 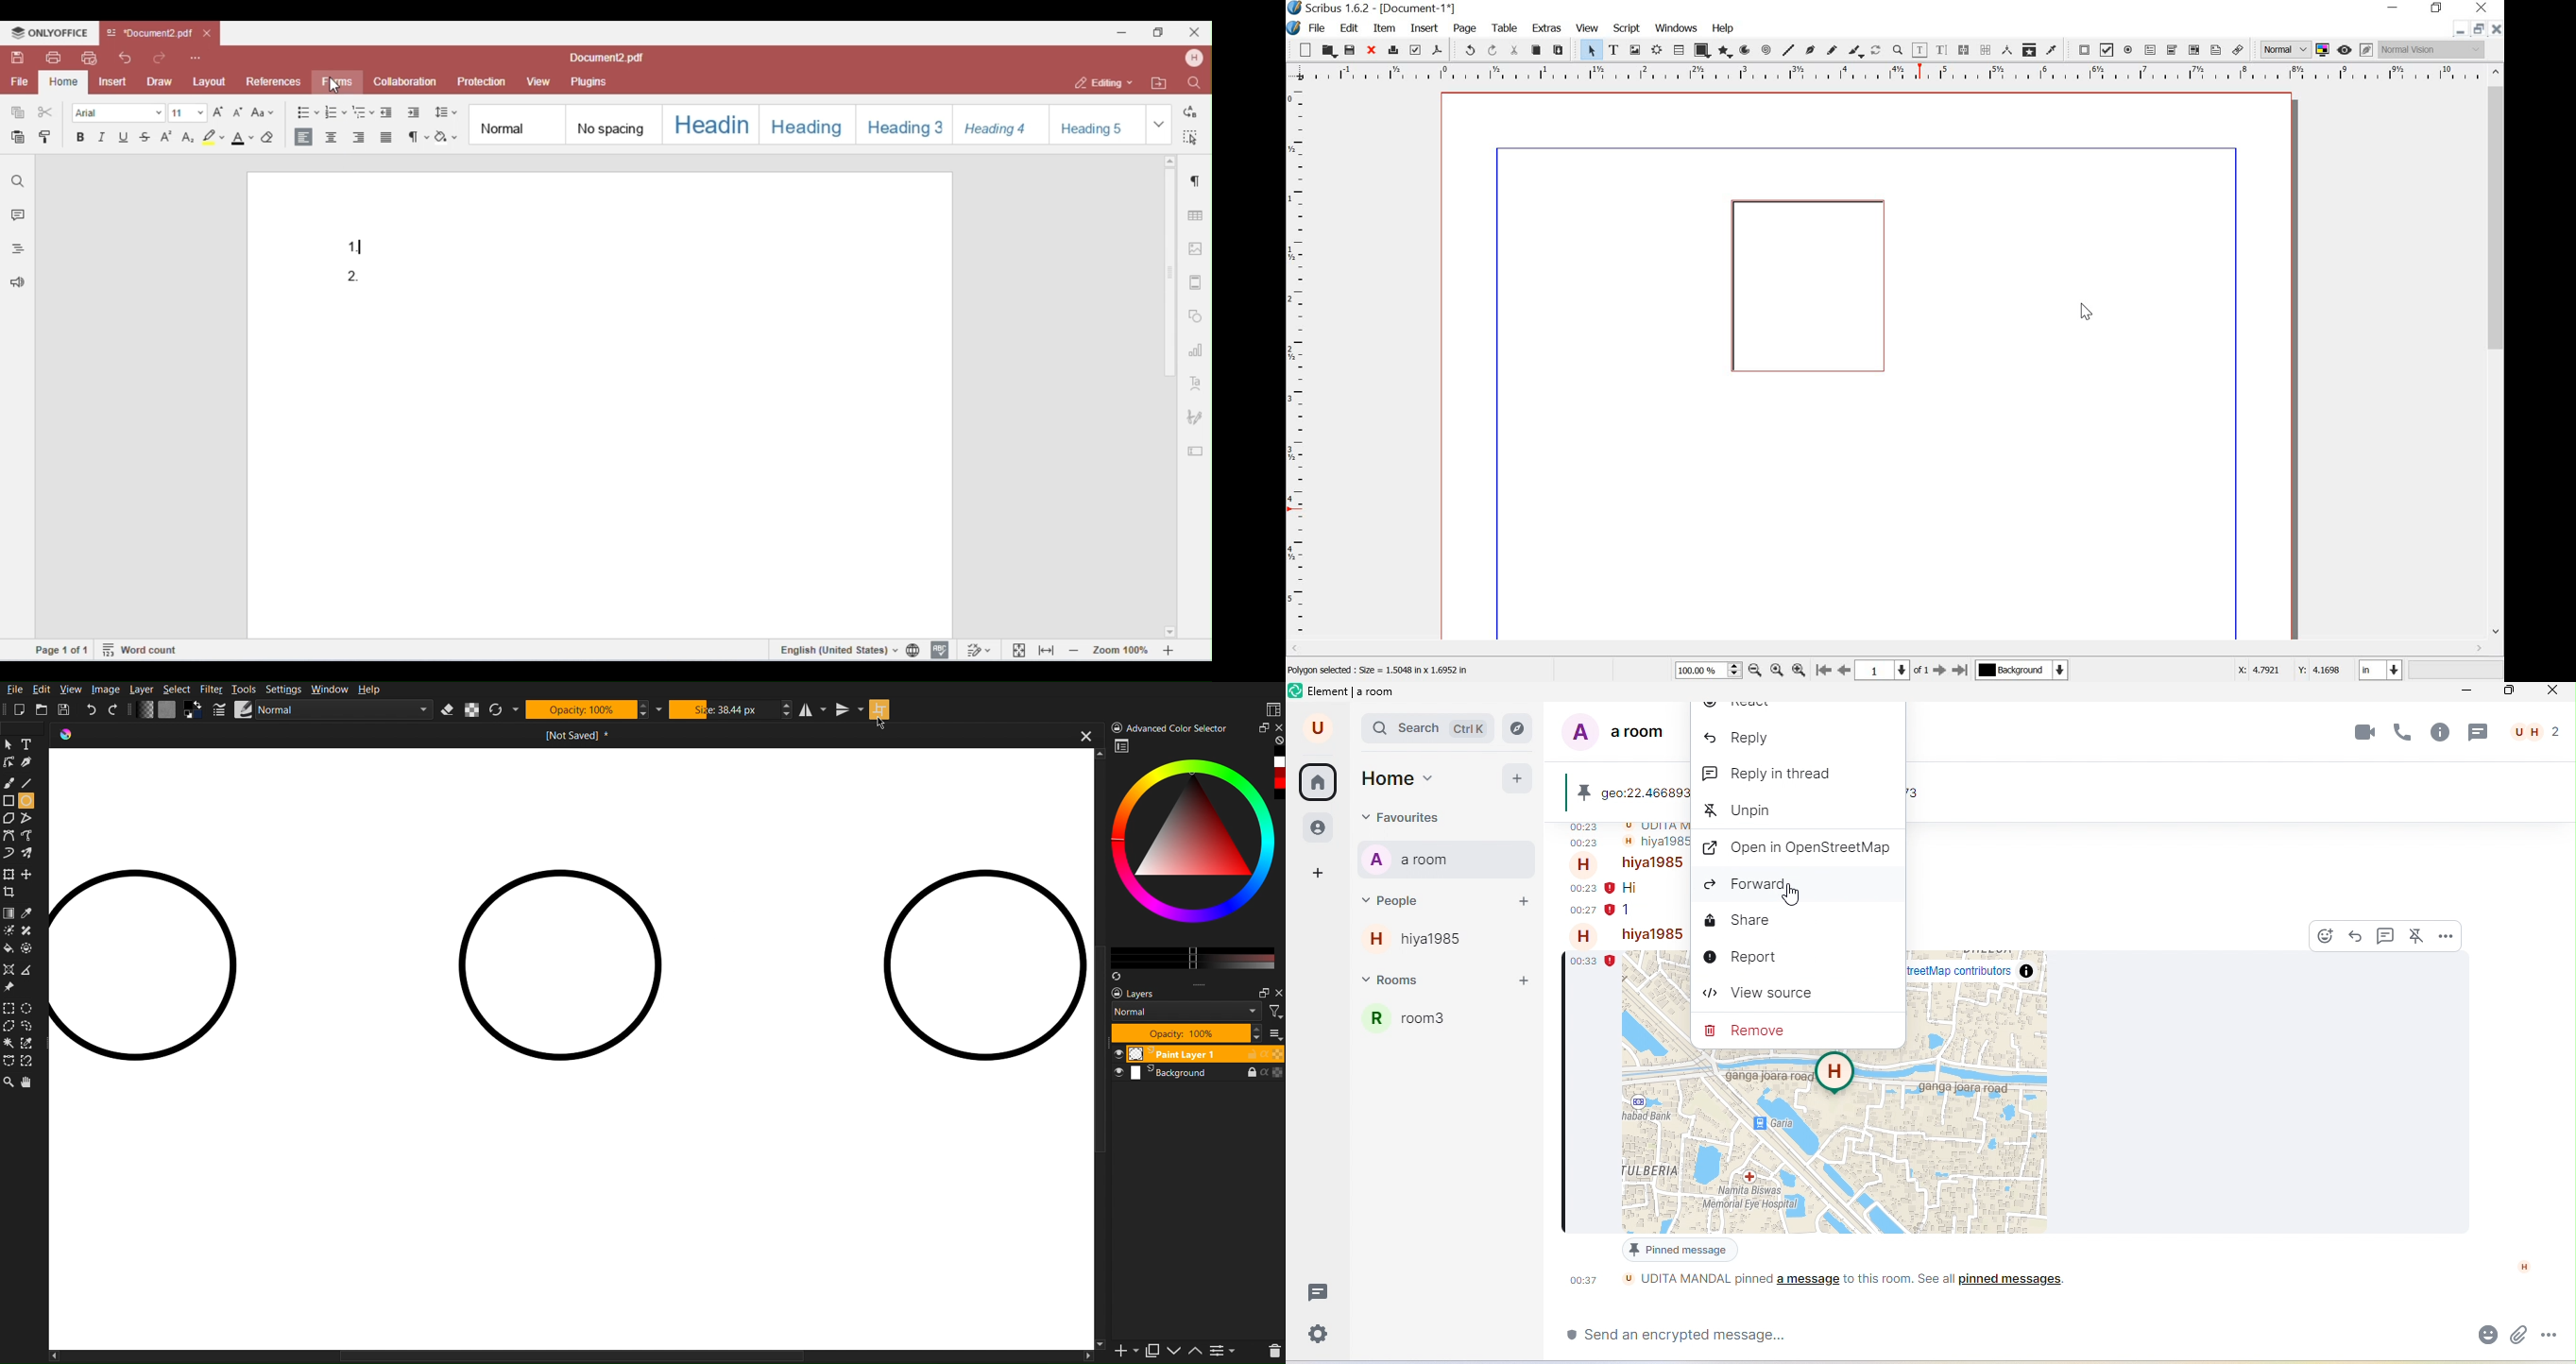 I want to click on go to next page, so click(x=1941, y=670).